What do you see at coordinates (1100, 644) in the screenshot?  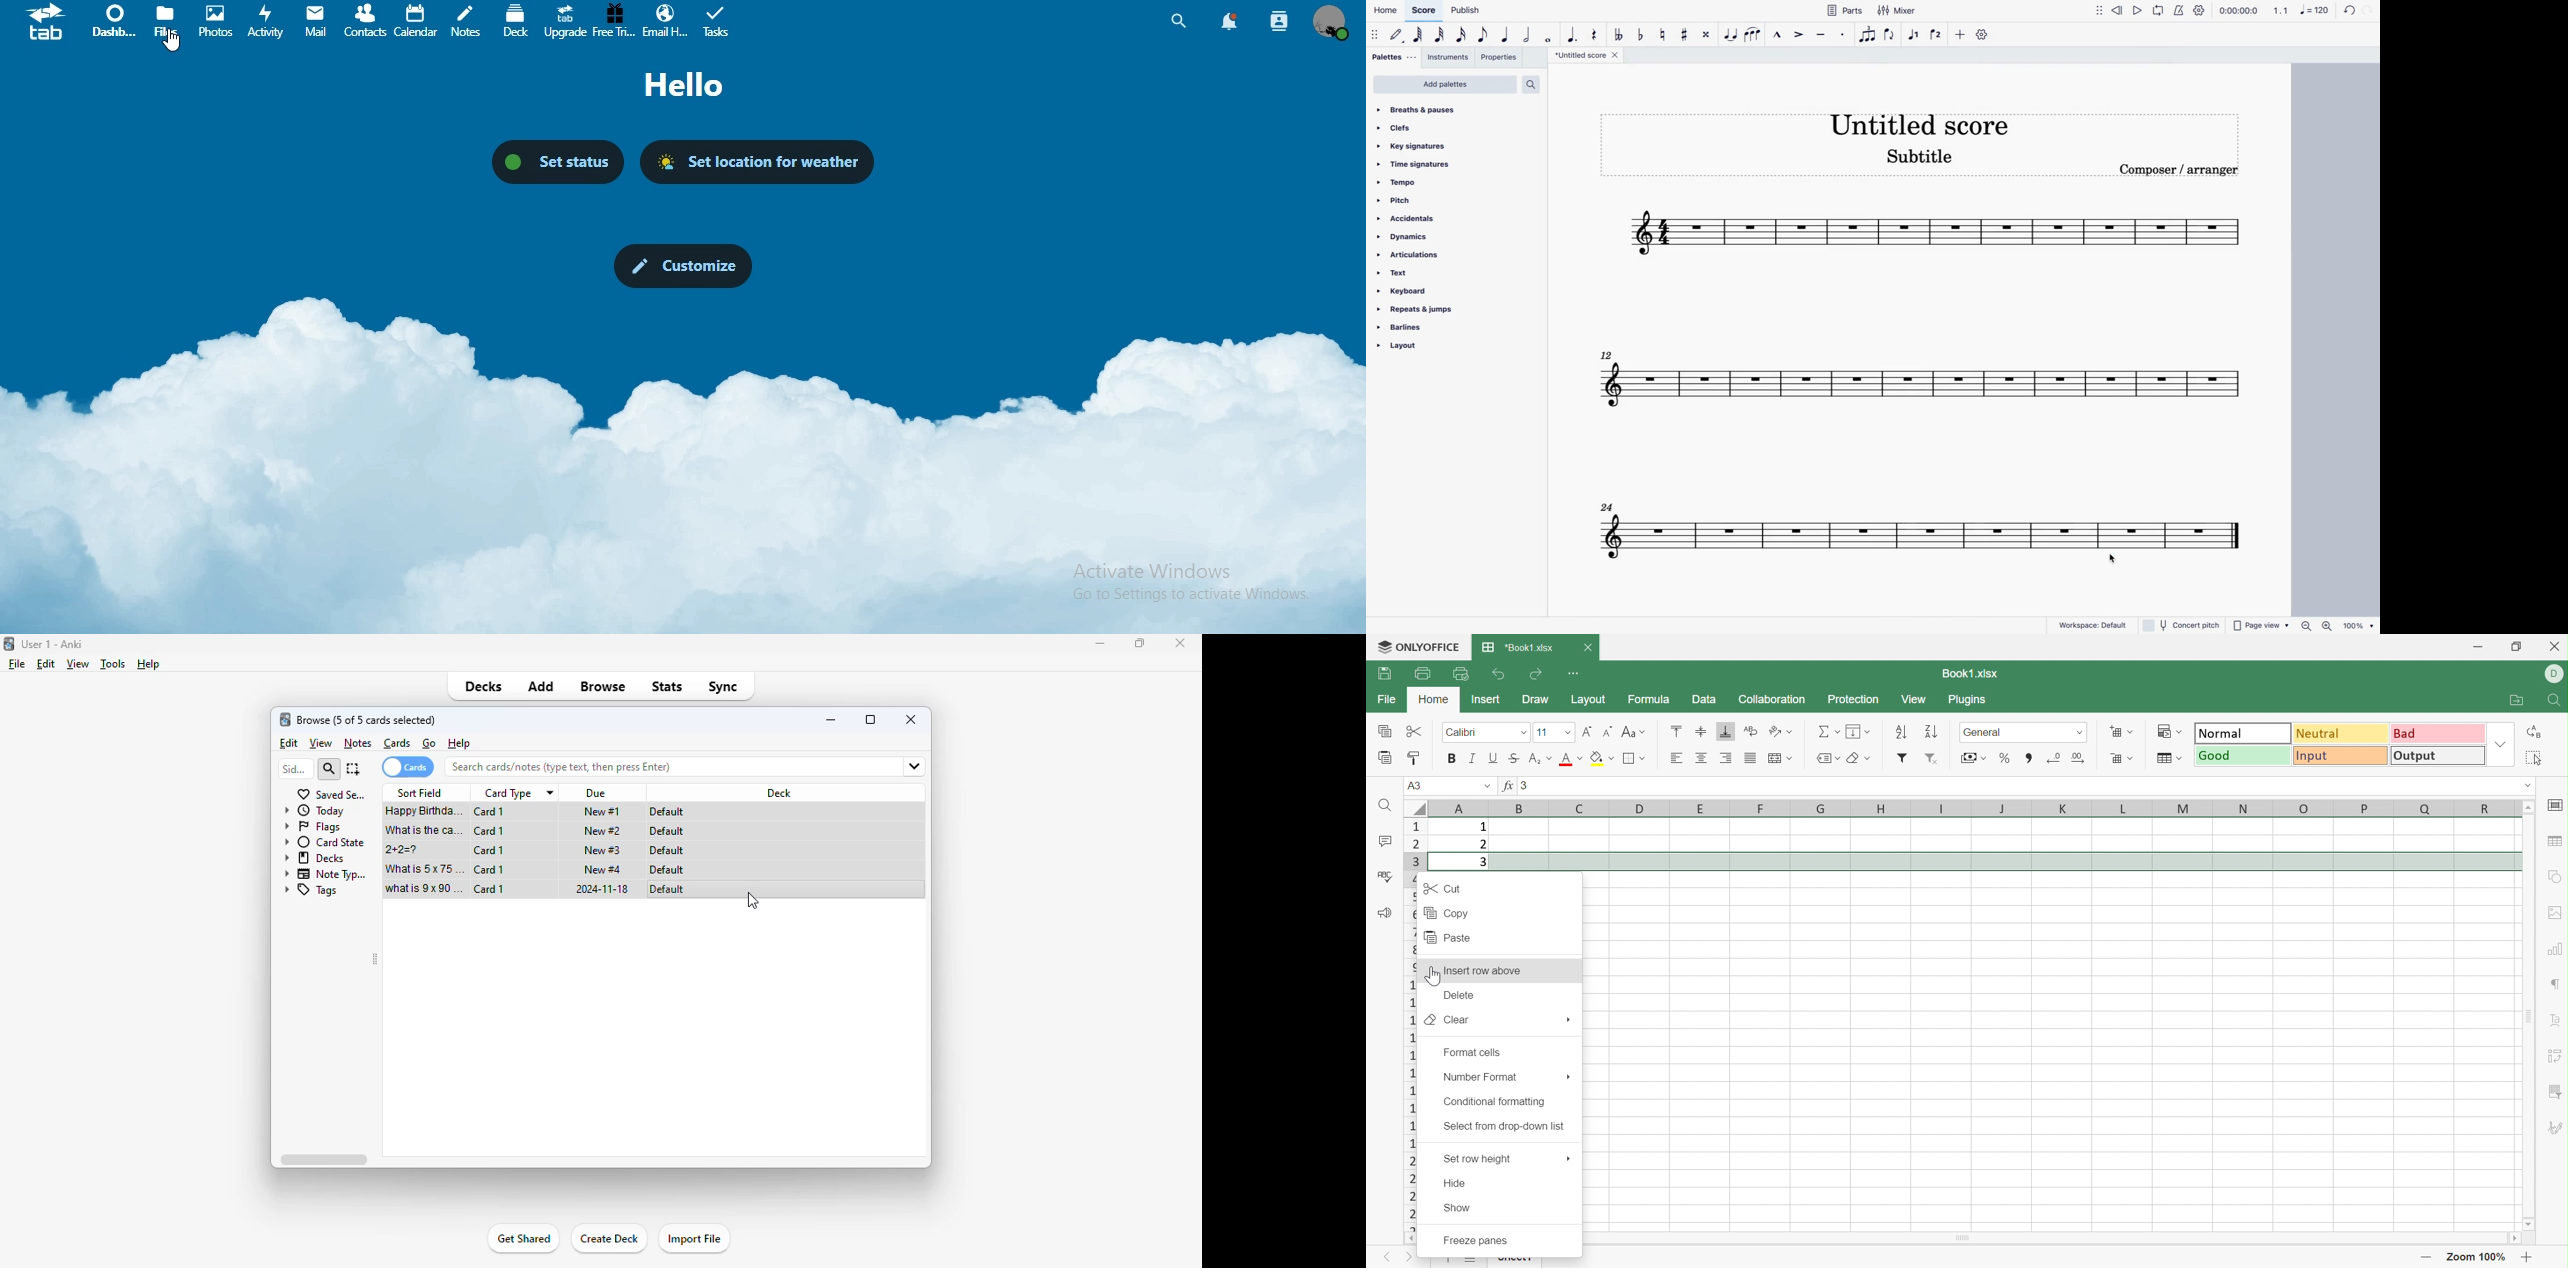 I see `minimize` at bounding box center [1100, 644].